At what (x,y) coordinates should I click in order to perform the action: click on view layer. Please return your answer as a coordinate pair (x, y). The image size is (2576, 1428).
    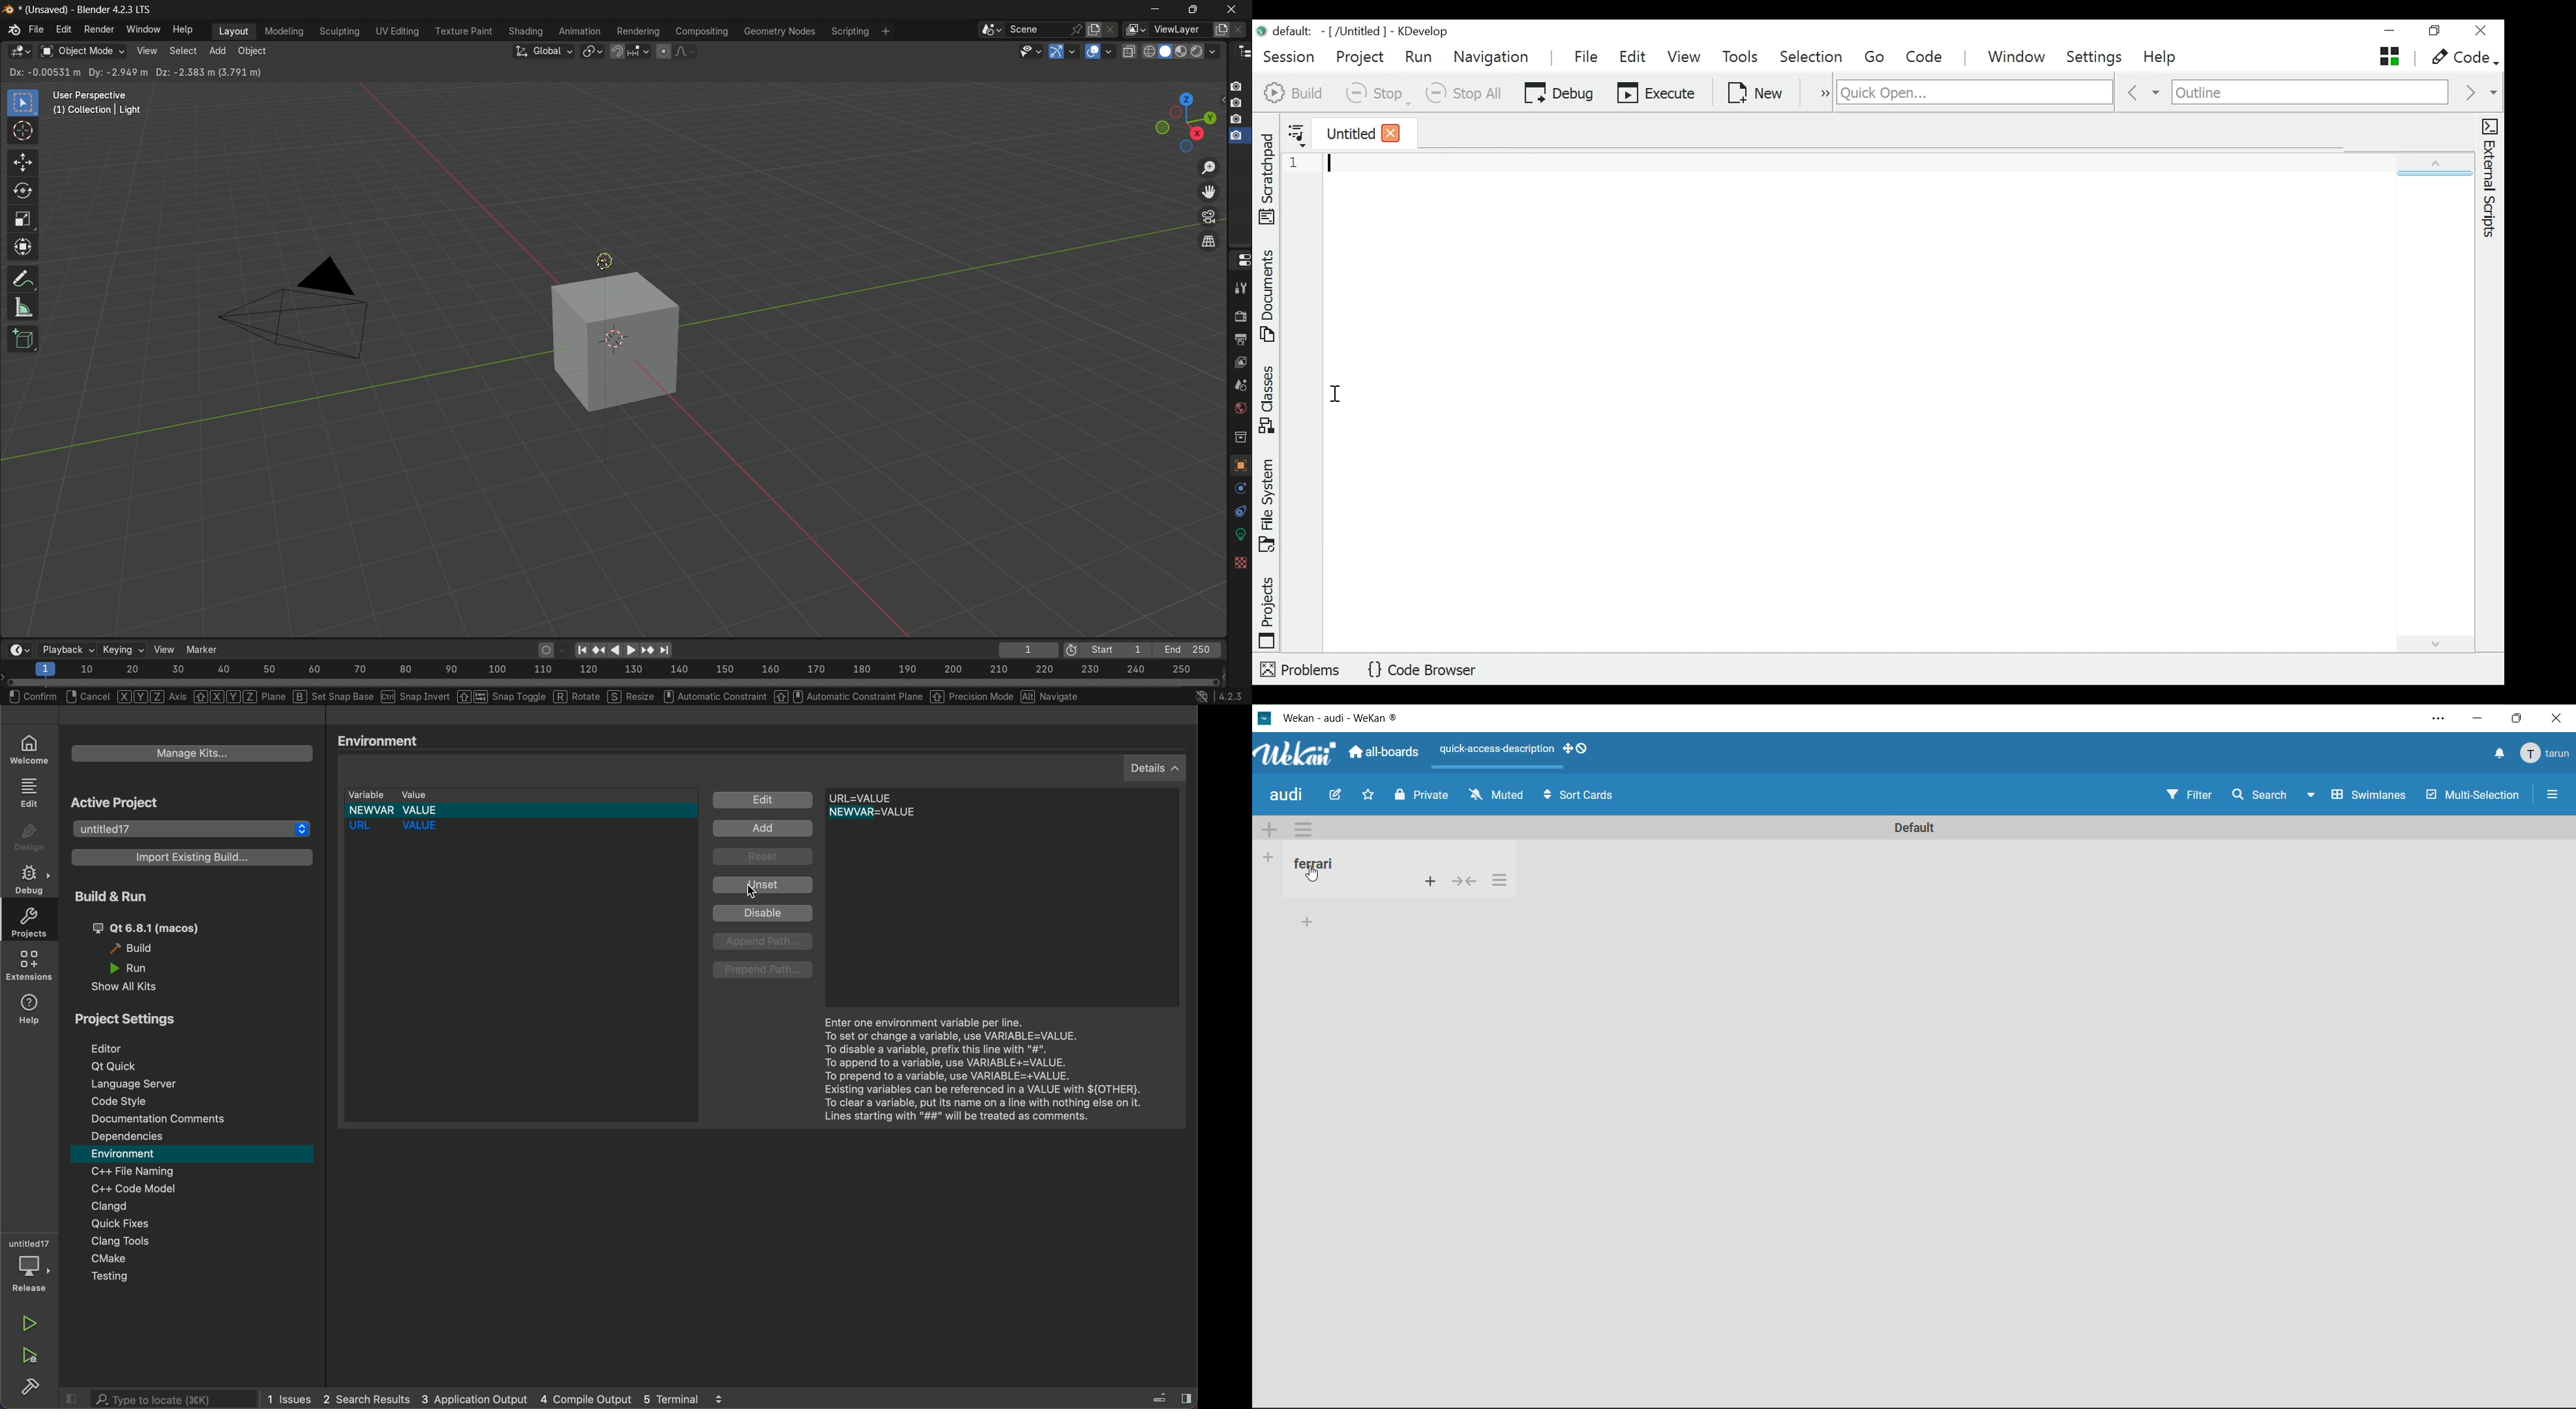
    Looking at the image, I should click on (1241, 361).